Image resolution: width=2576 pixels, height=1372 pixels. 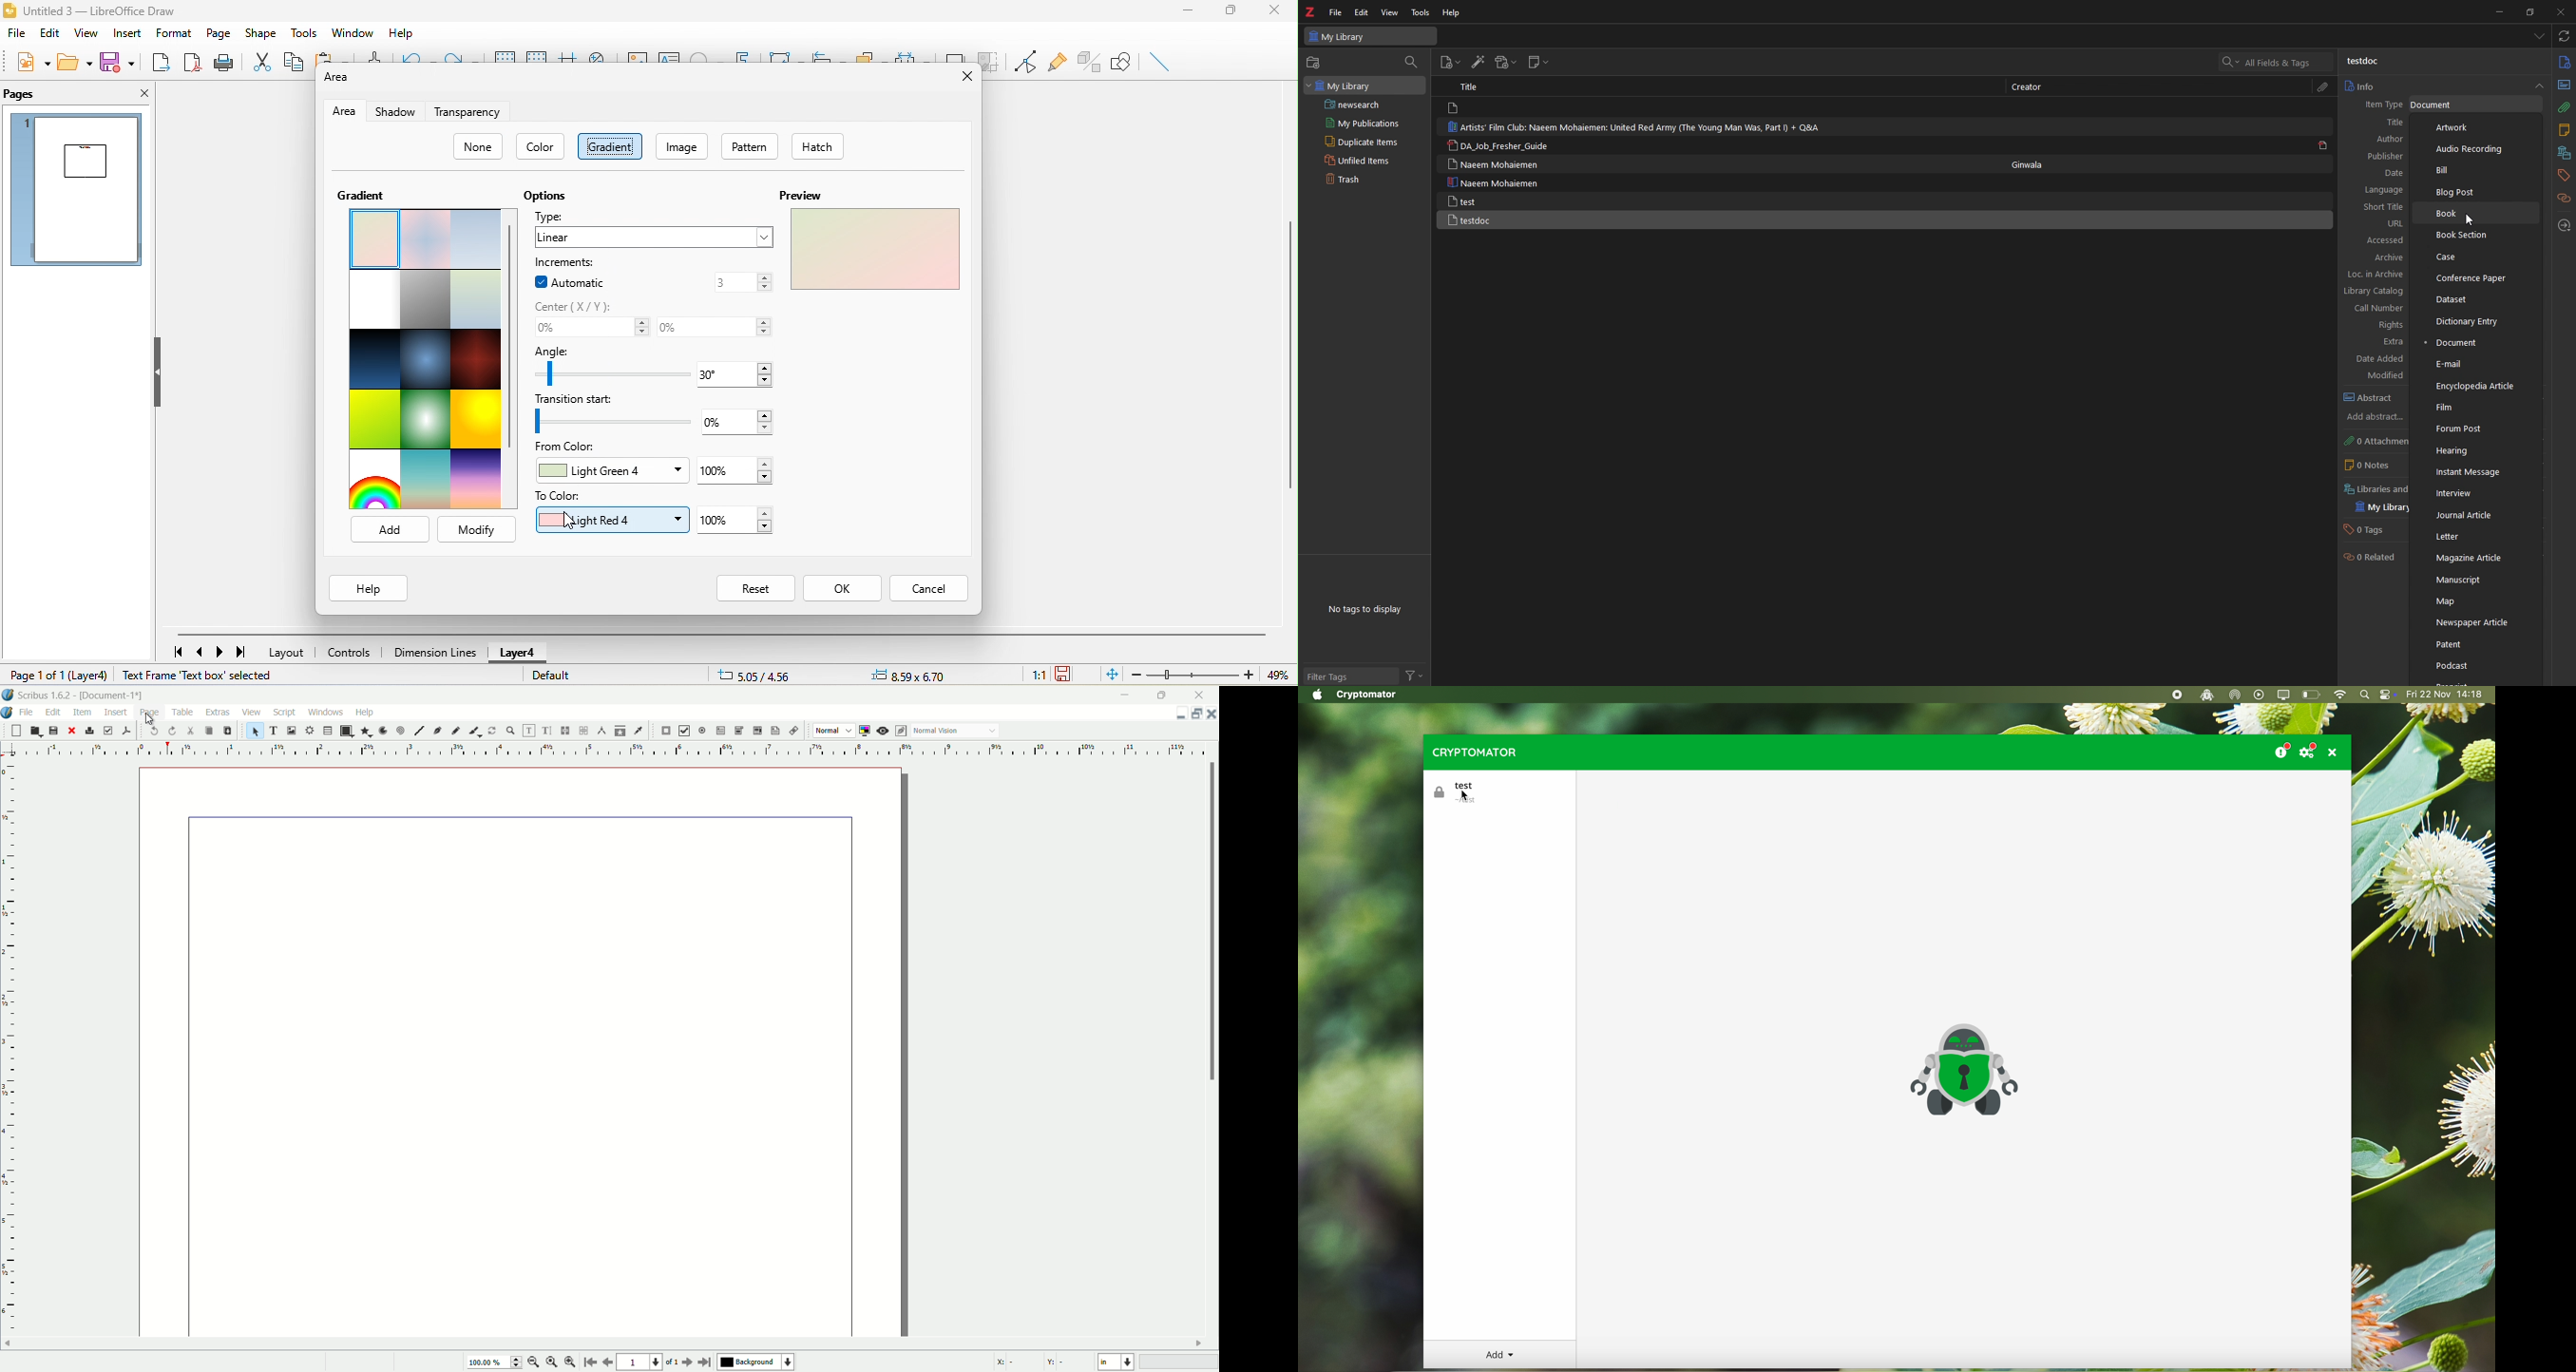 I want to click on blog post, so click(x=2477, y=192).